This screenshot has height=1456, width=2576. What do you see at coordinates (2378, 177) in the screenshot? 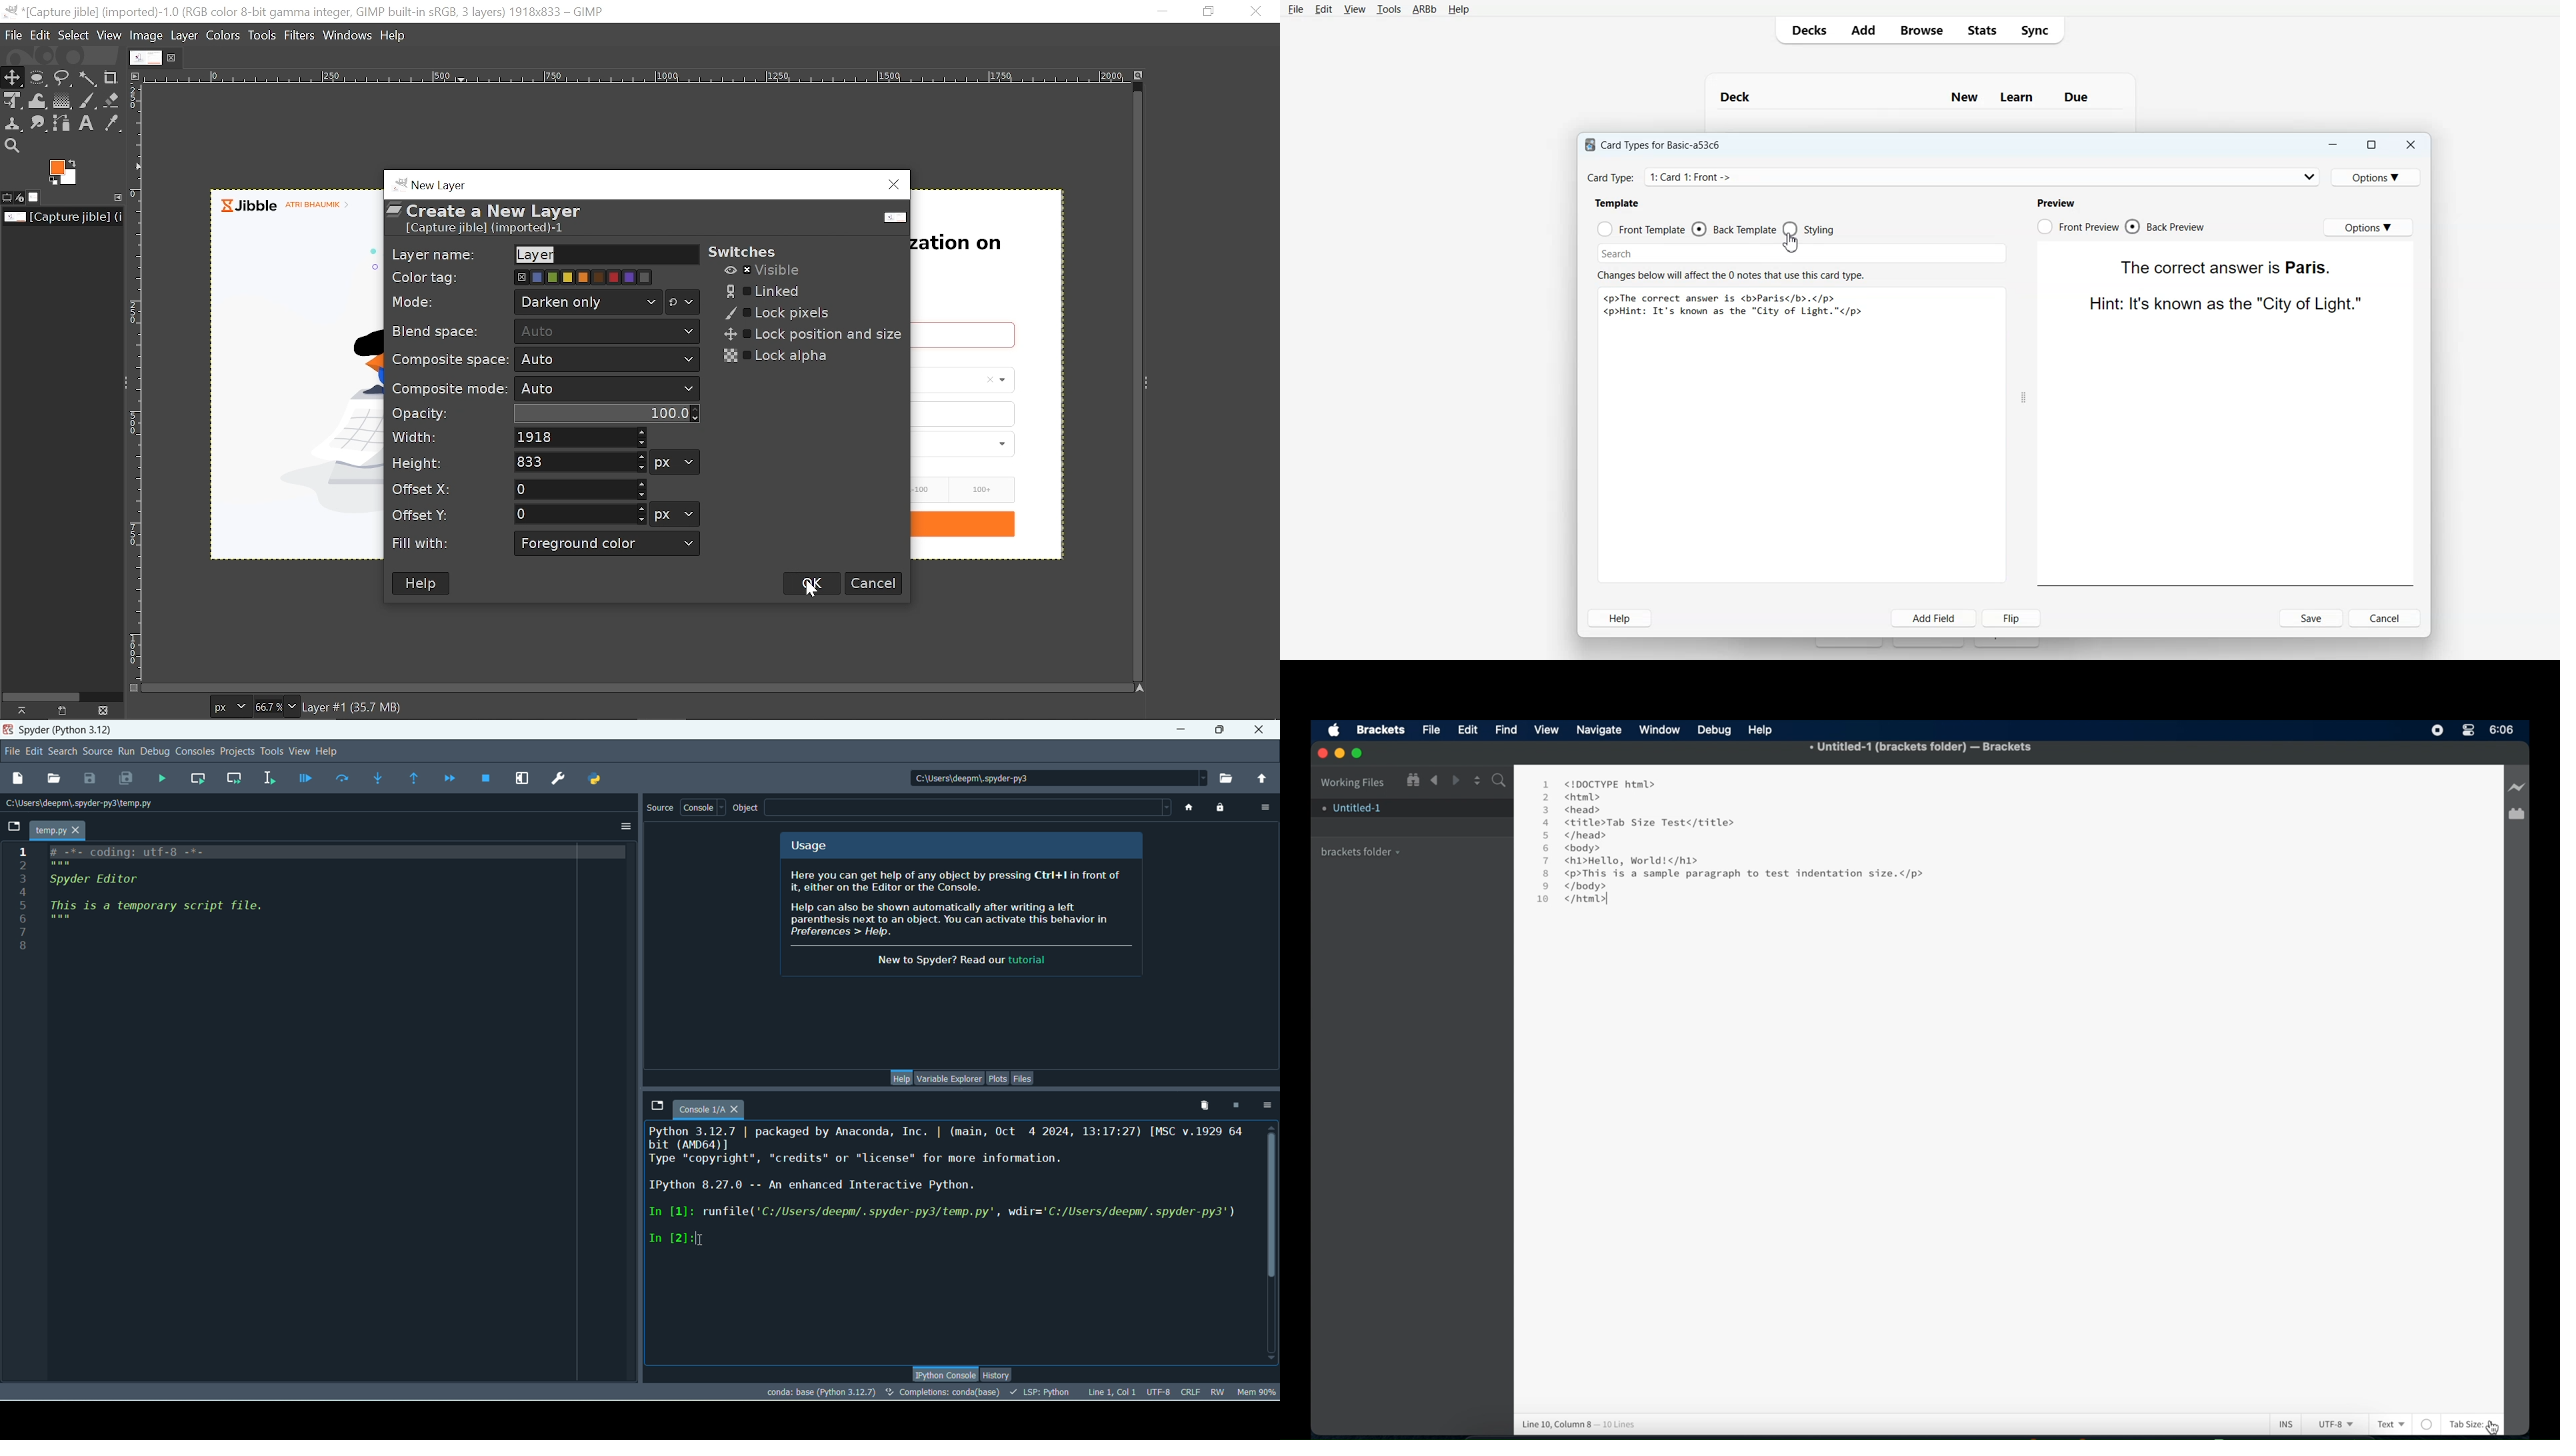
I see `Options` at bounding box center [2378, 177].